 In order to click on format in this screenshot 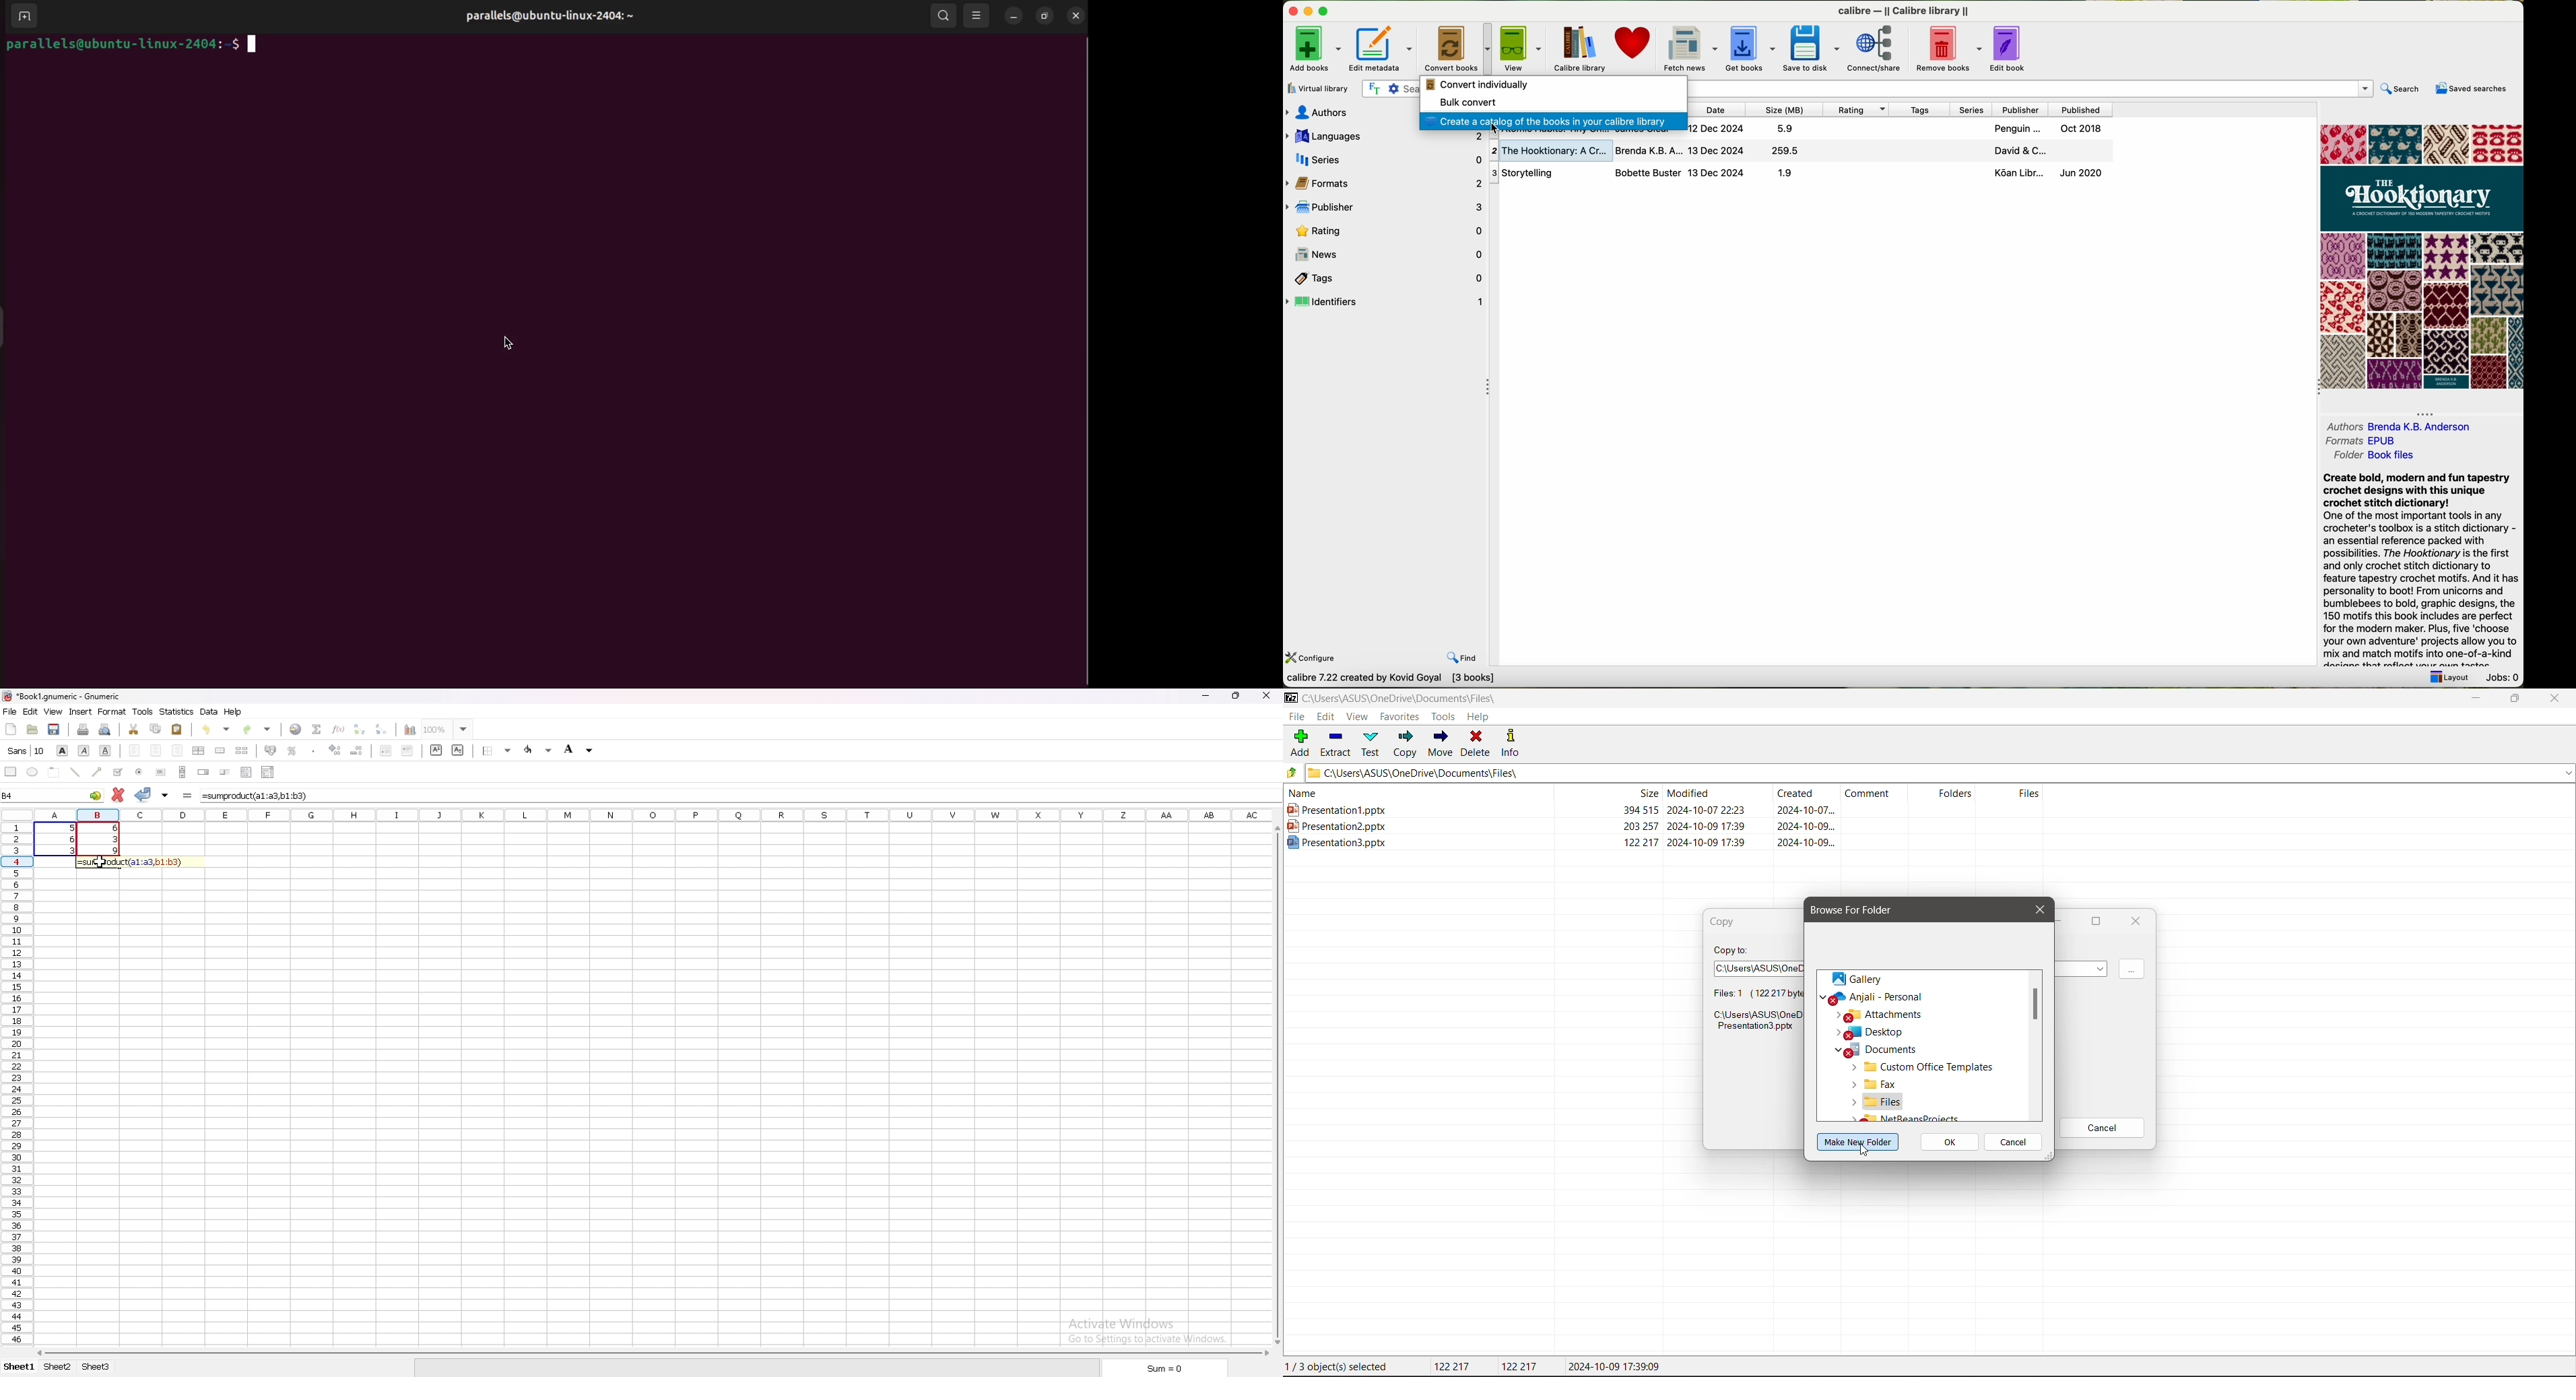, I will do `click(112, 711)`.